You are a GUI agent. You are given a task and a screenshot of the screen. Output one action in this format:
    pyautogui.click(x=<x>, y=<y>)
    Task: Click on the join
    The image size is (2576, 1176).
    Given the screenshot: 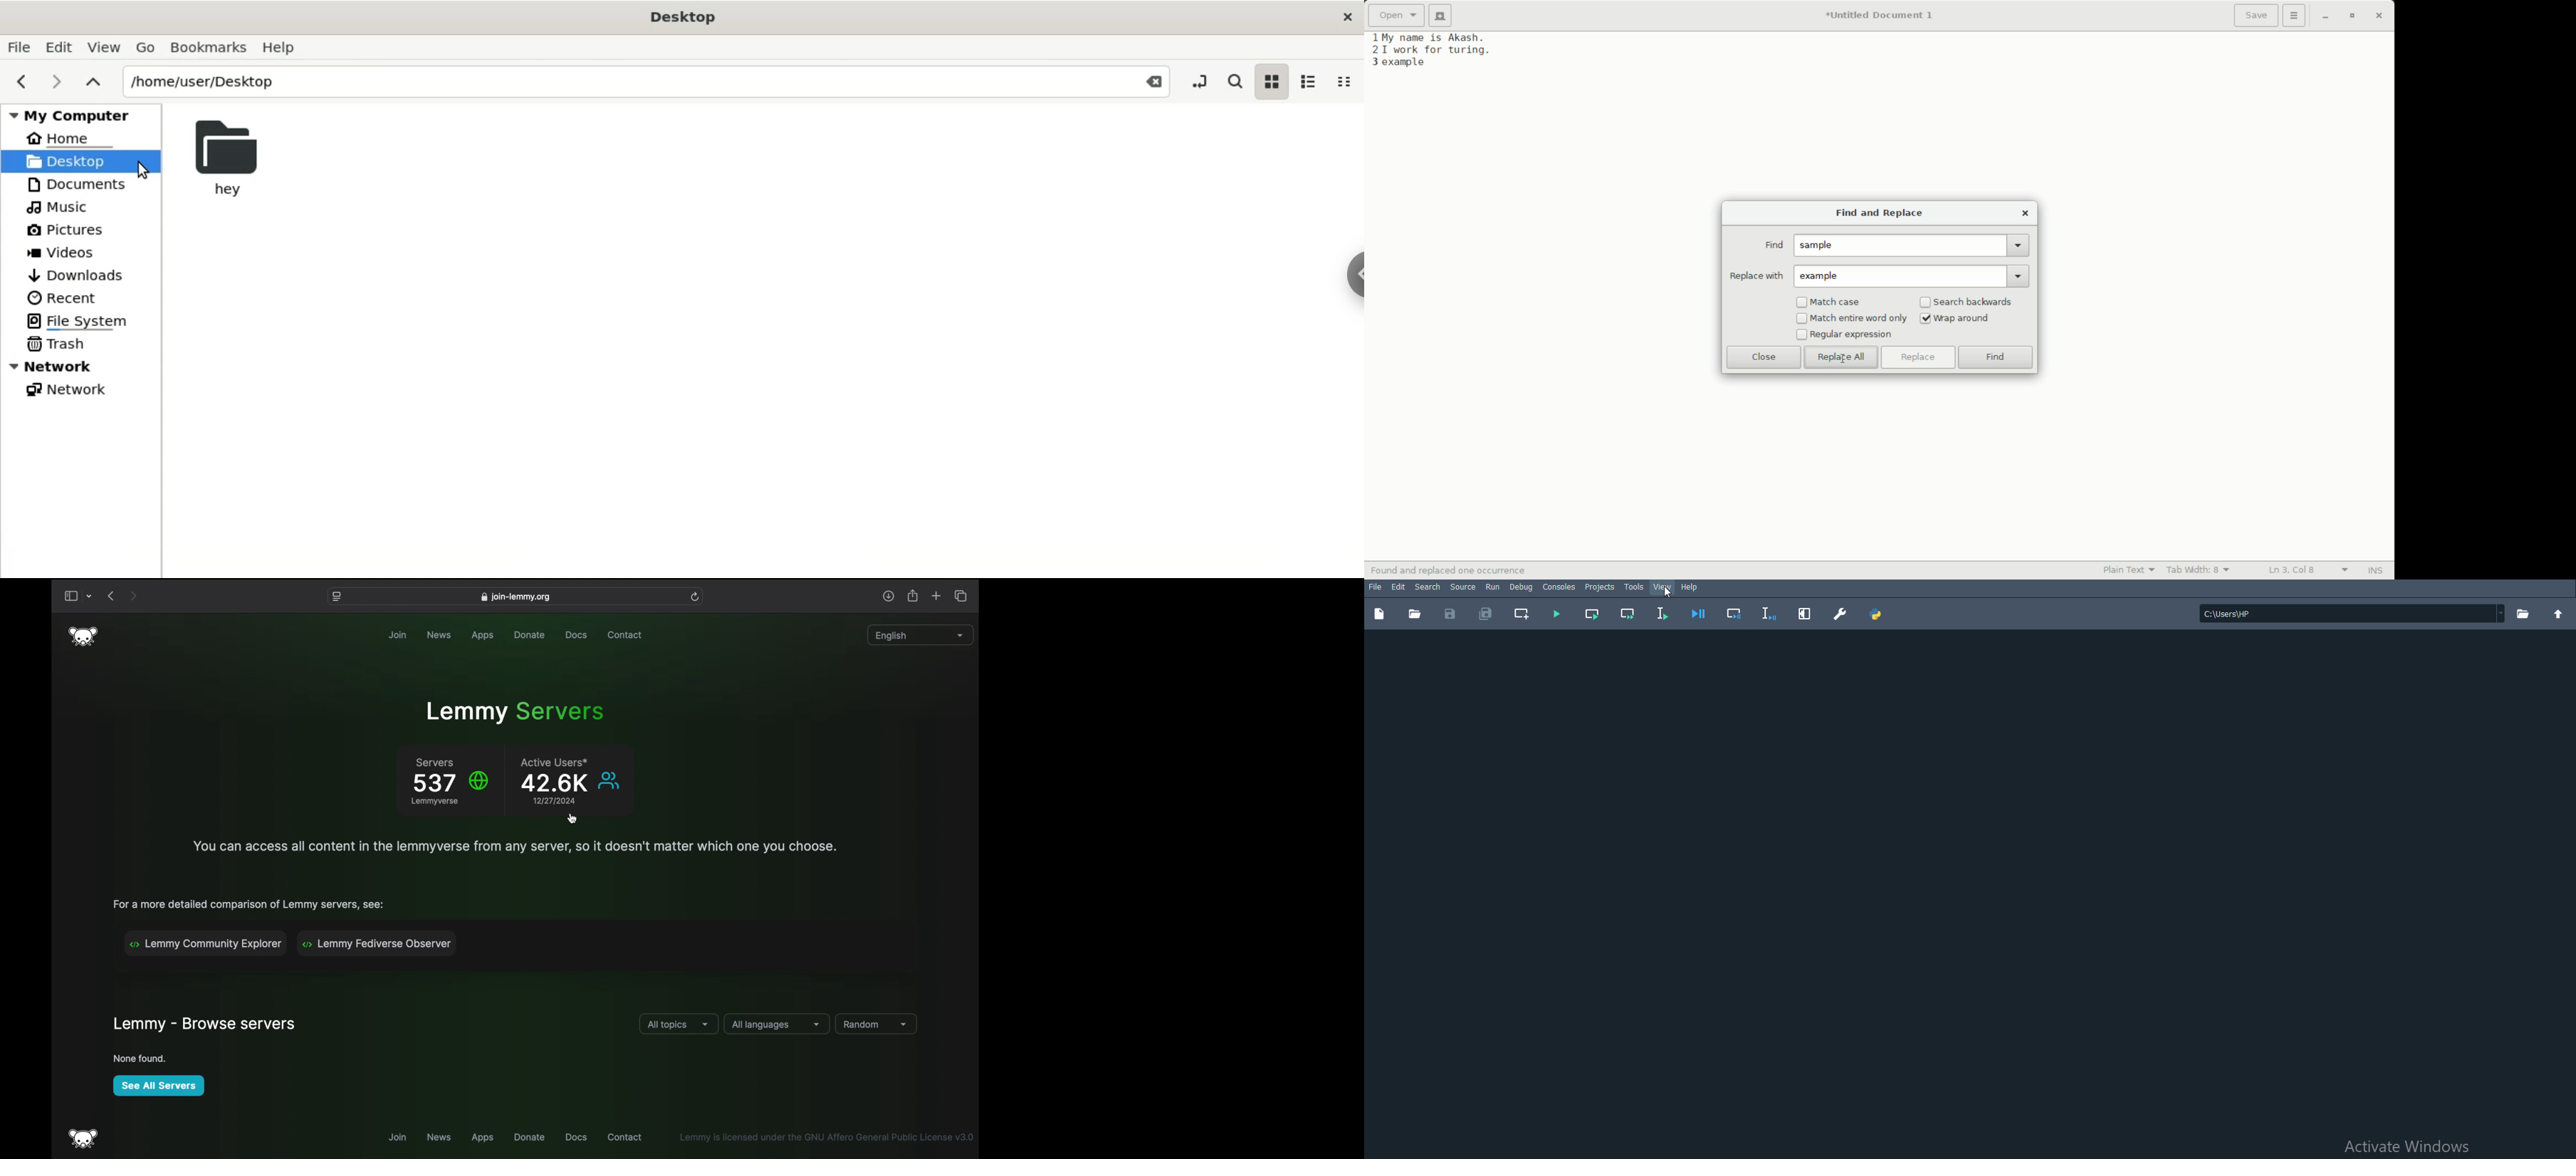 What is the action you would take?
    pyautogui.click(x=397, y=635)
    